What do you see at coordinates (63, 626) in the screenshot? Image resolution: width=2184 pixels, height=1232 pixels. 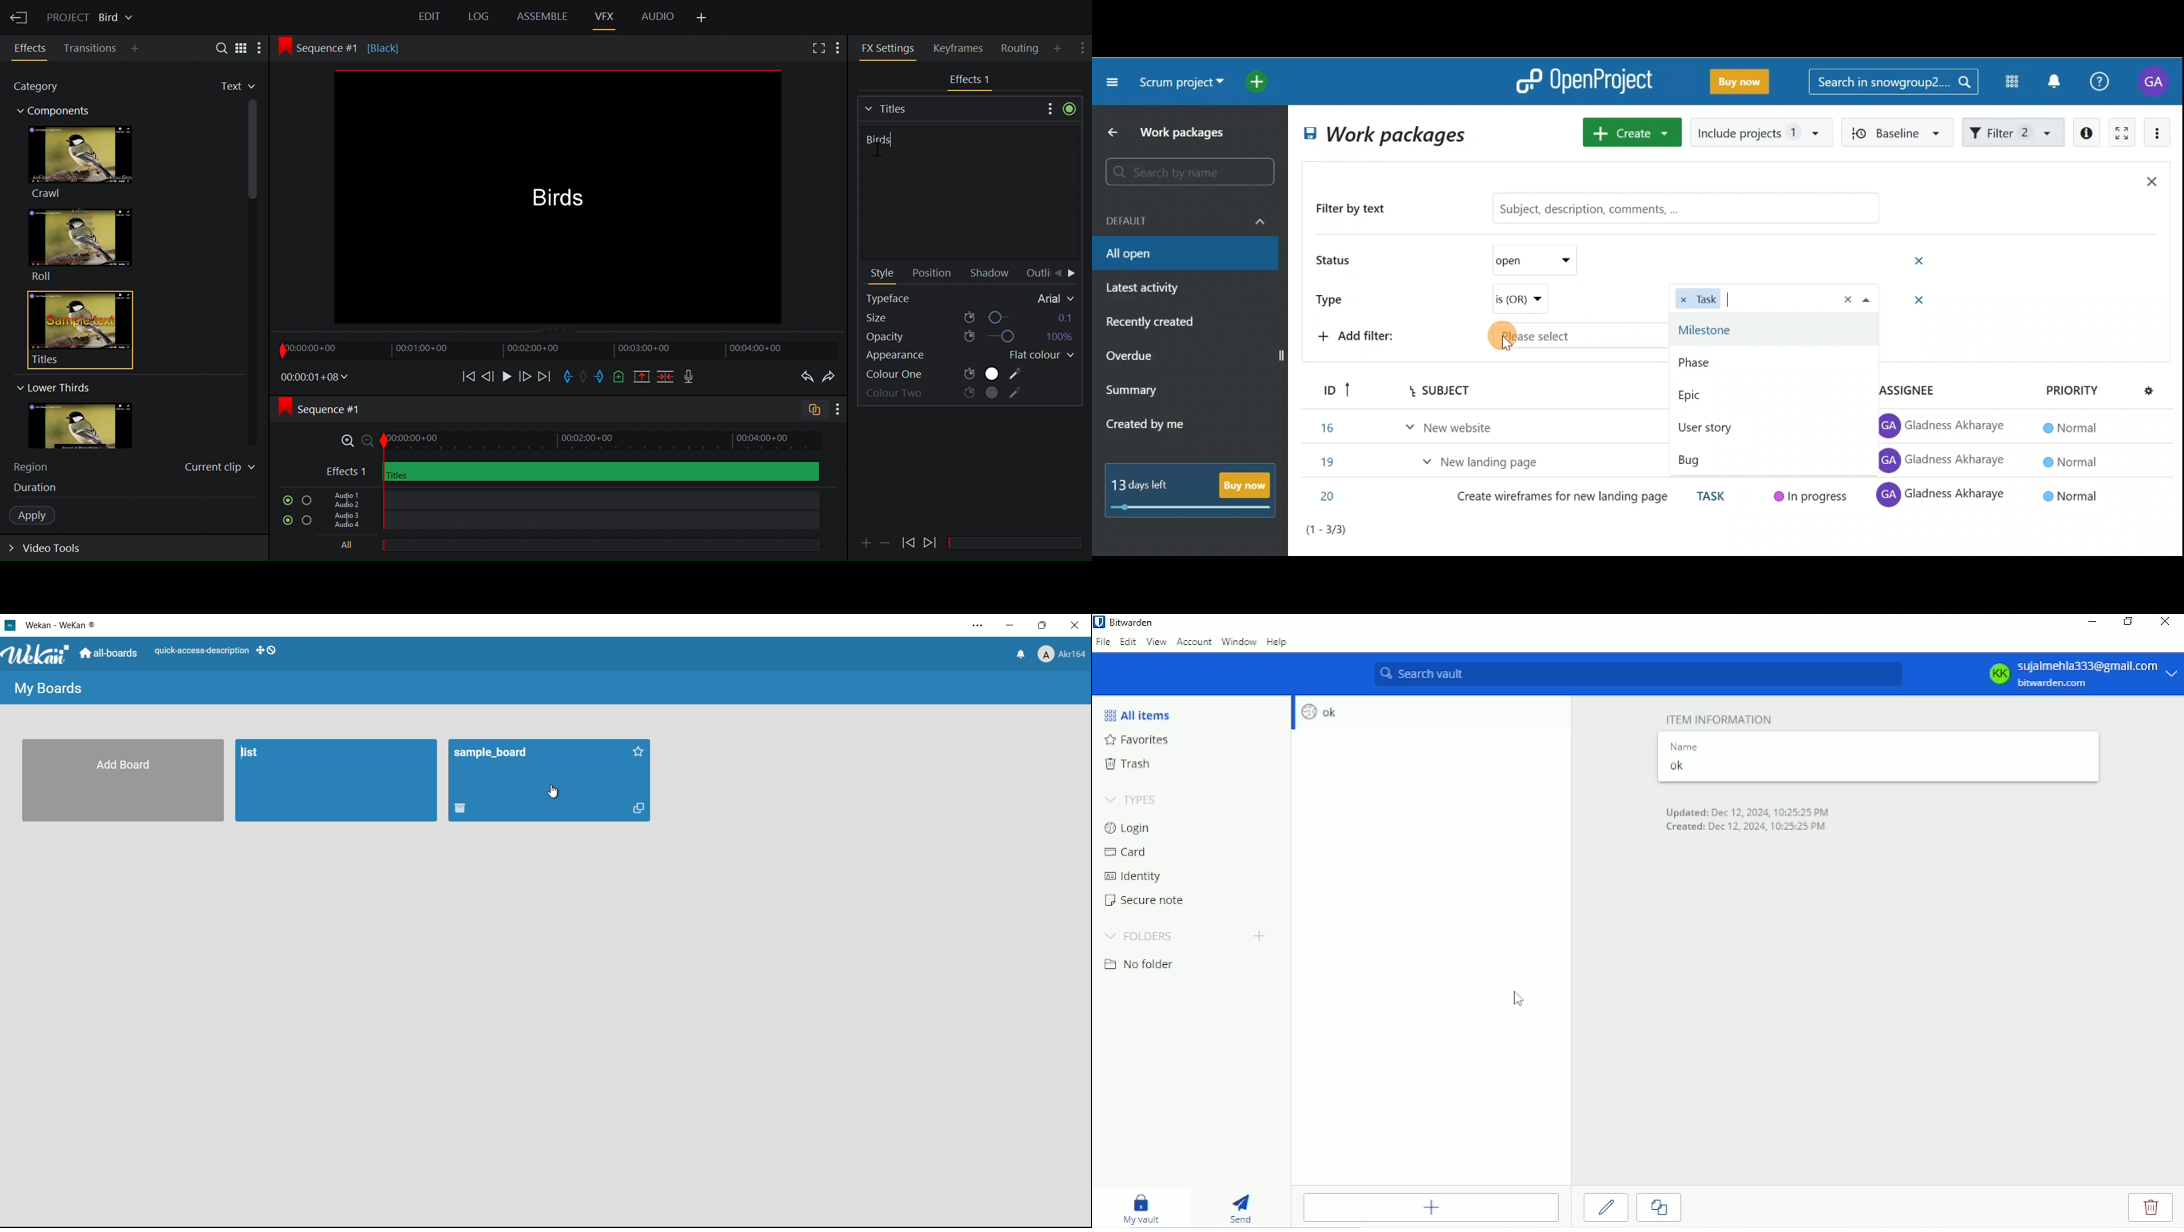 I see `app name` at bounding box center [63, 626].